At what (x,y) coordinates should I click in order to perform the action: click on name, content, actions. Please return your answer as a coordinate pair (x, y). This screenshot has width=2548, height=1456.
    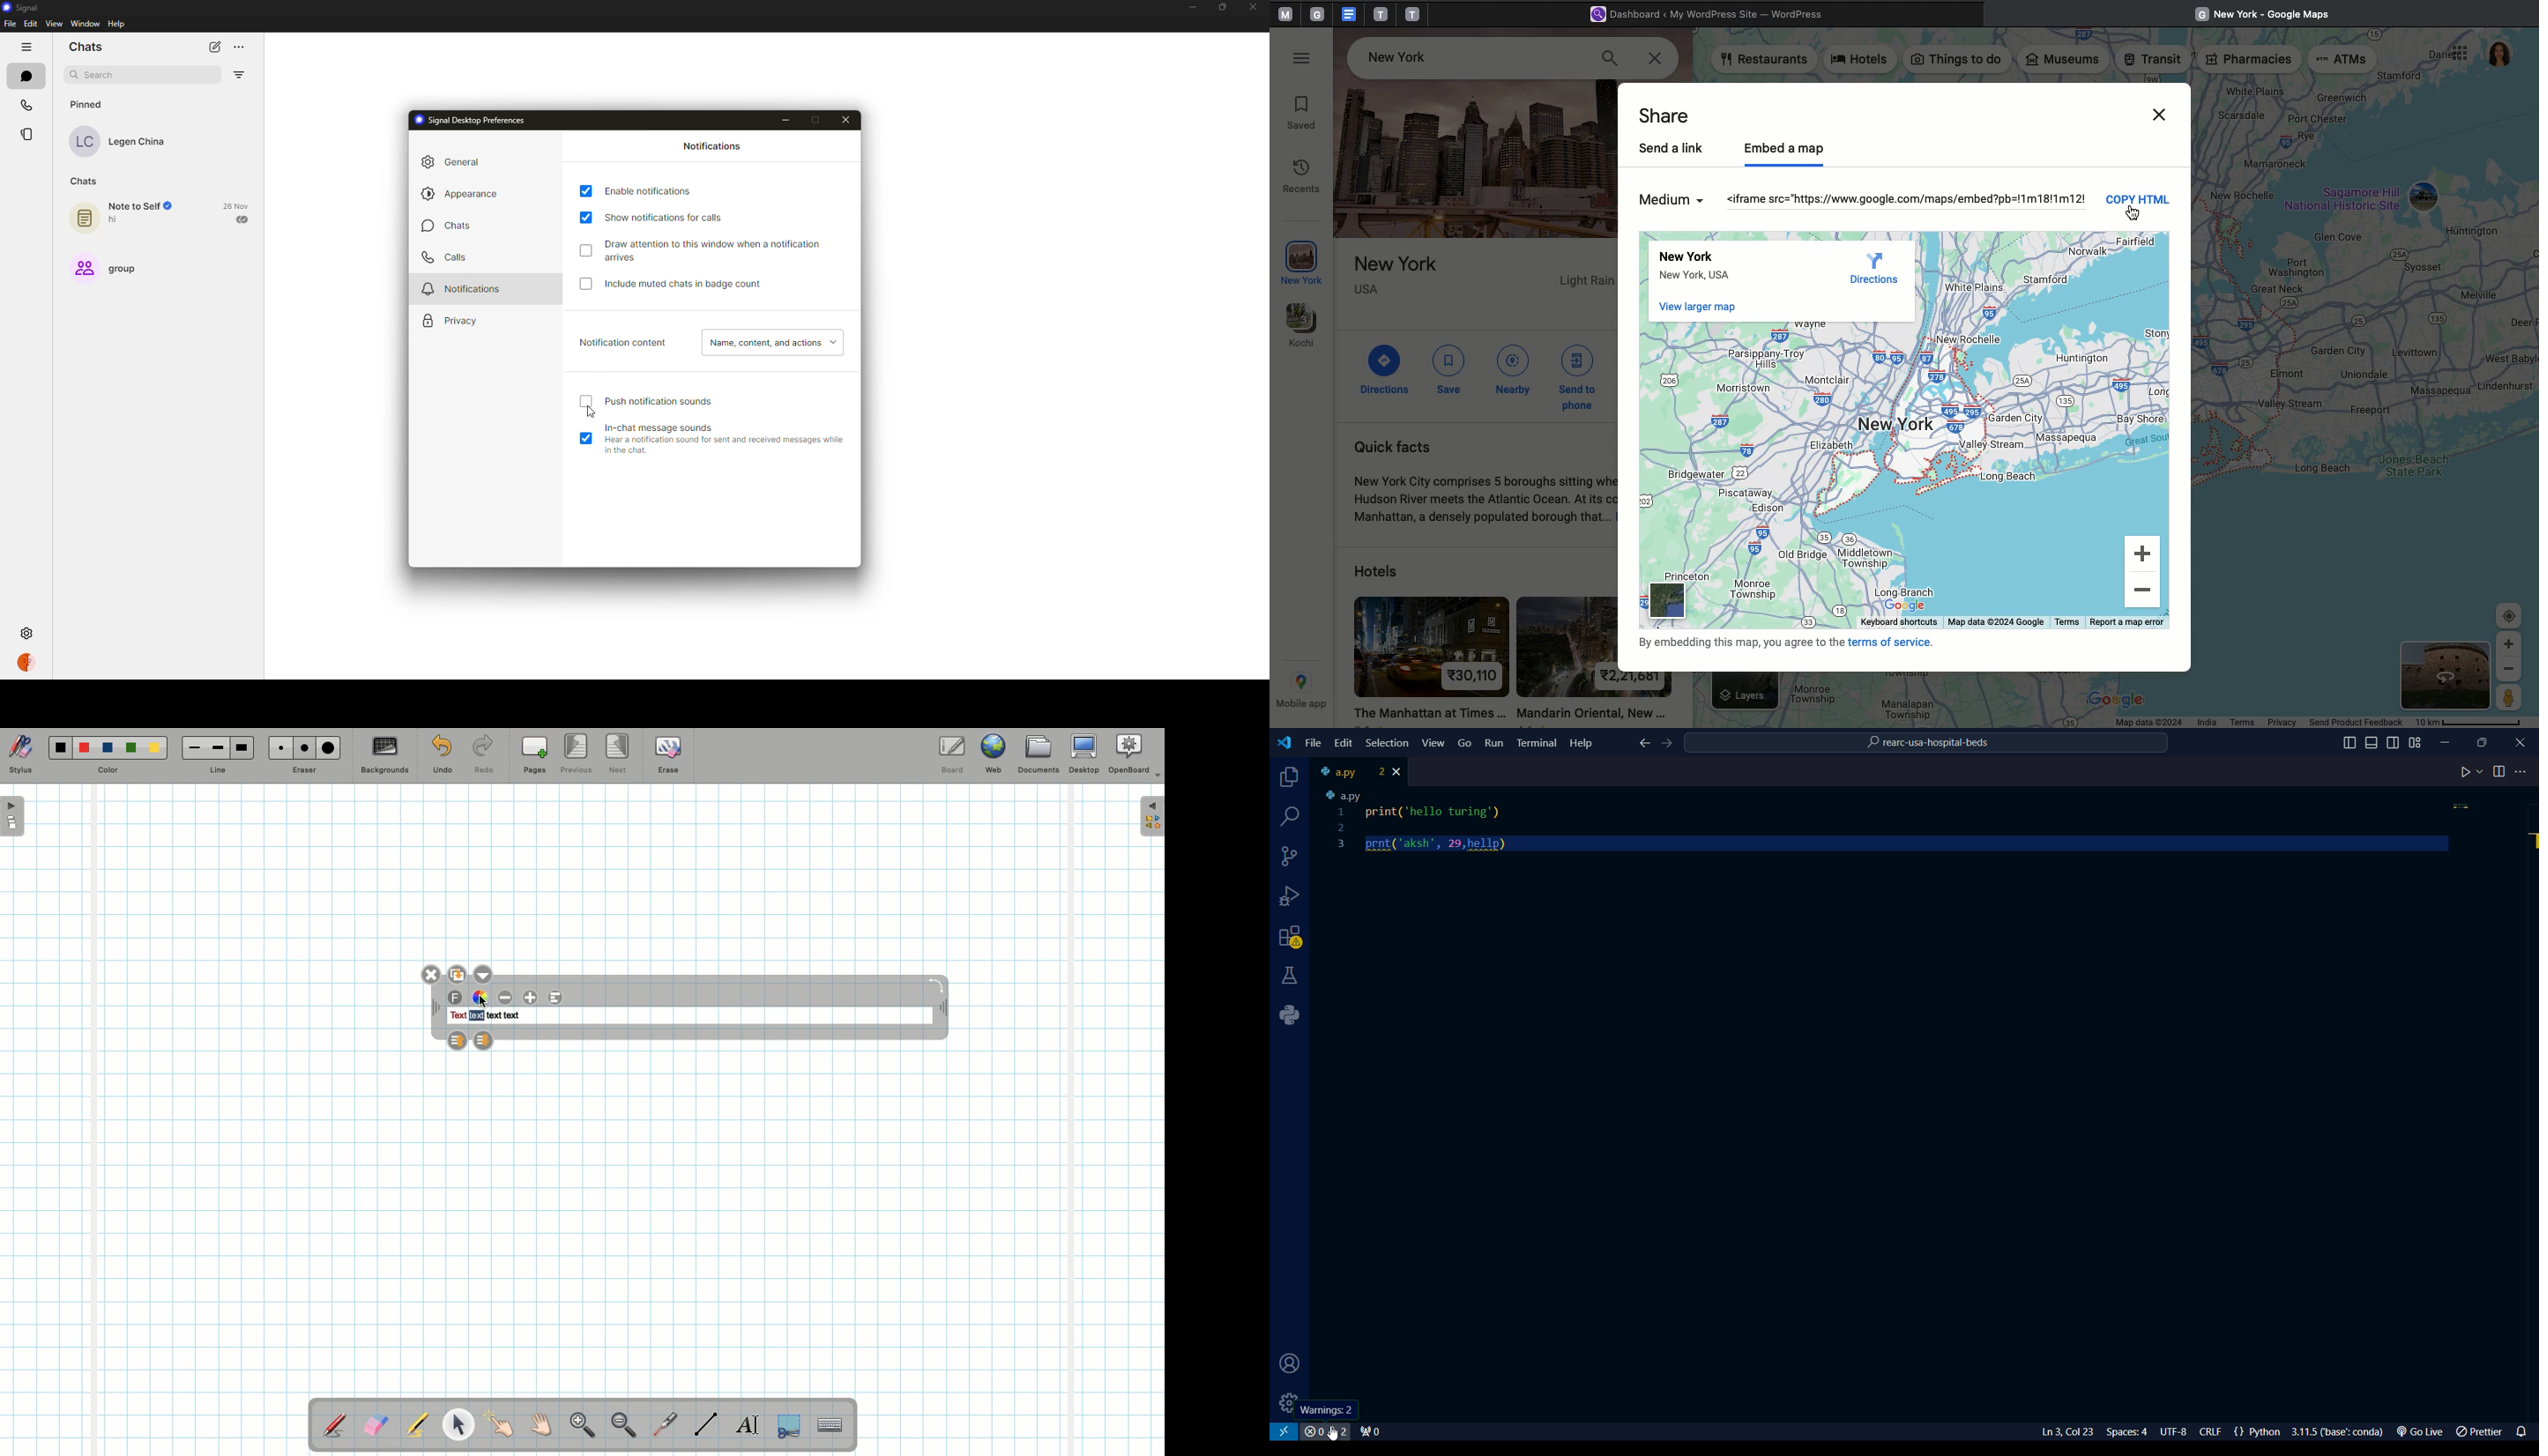
    Looking at the image, I should click on (770, 342).